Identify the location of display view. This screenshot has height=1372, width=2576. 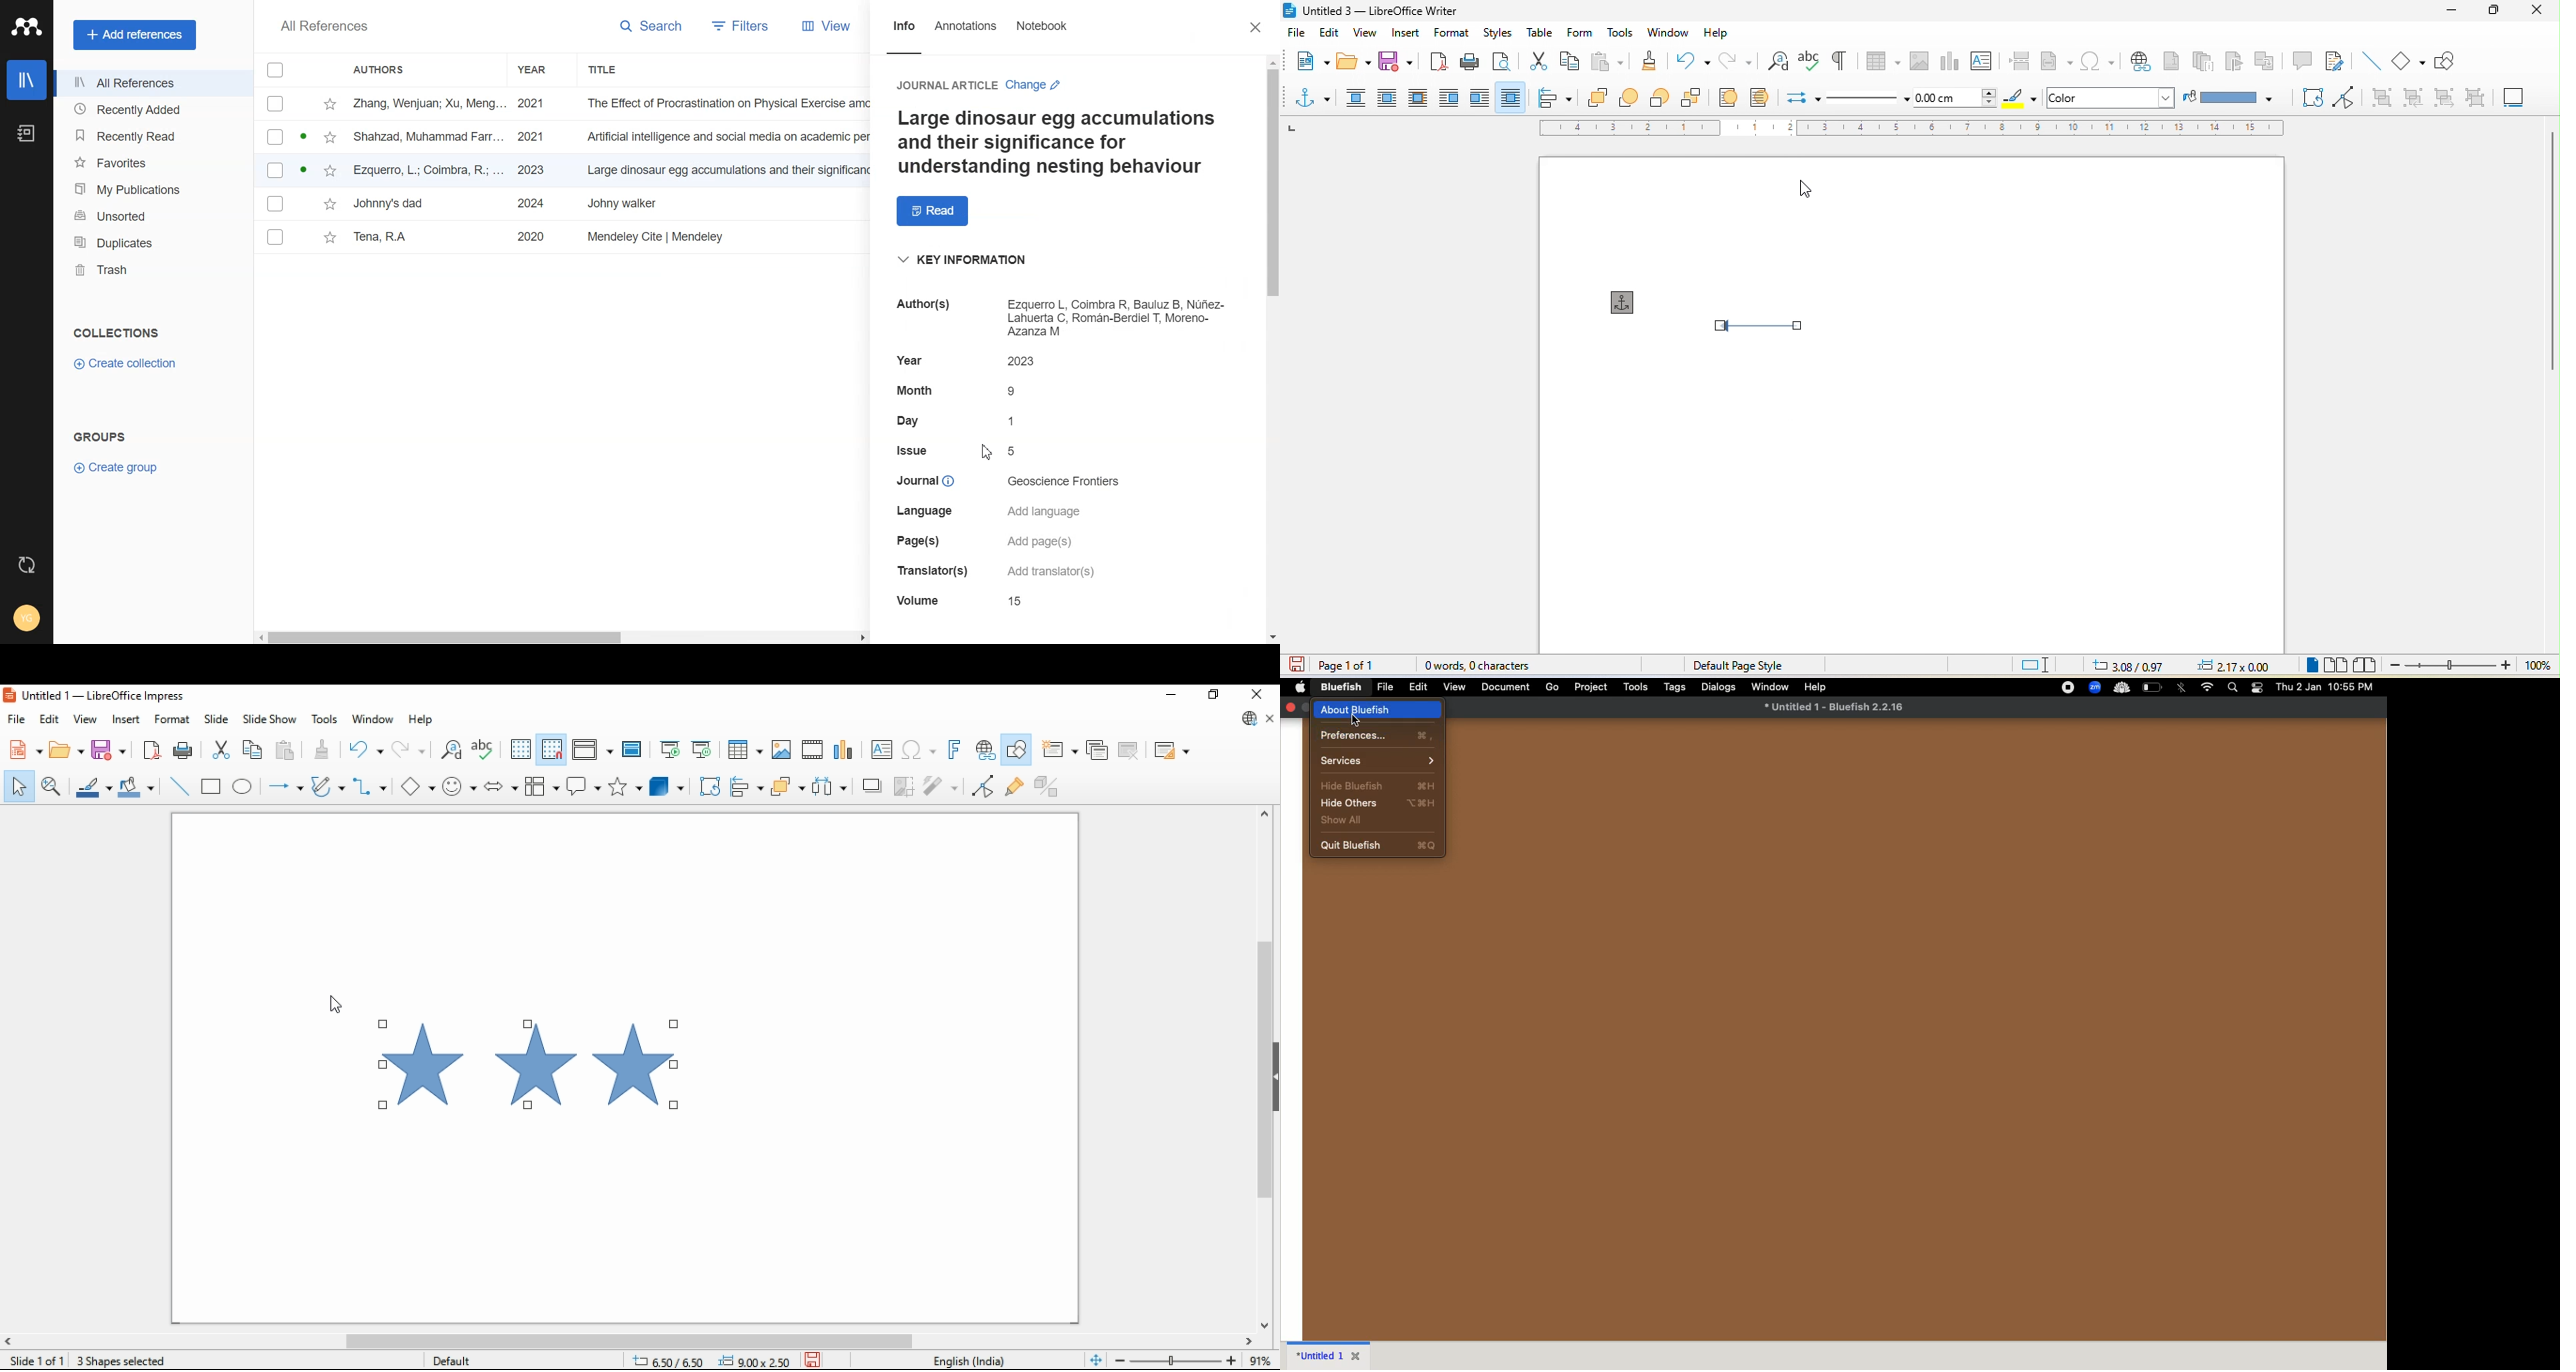
(594, 750).